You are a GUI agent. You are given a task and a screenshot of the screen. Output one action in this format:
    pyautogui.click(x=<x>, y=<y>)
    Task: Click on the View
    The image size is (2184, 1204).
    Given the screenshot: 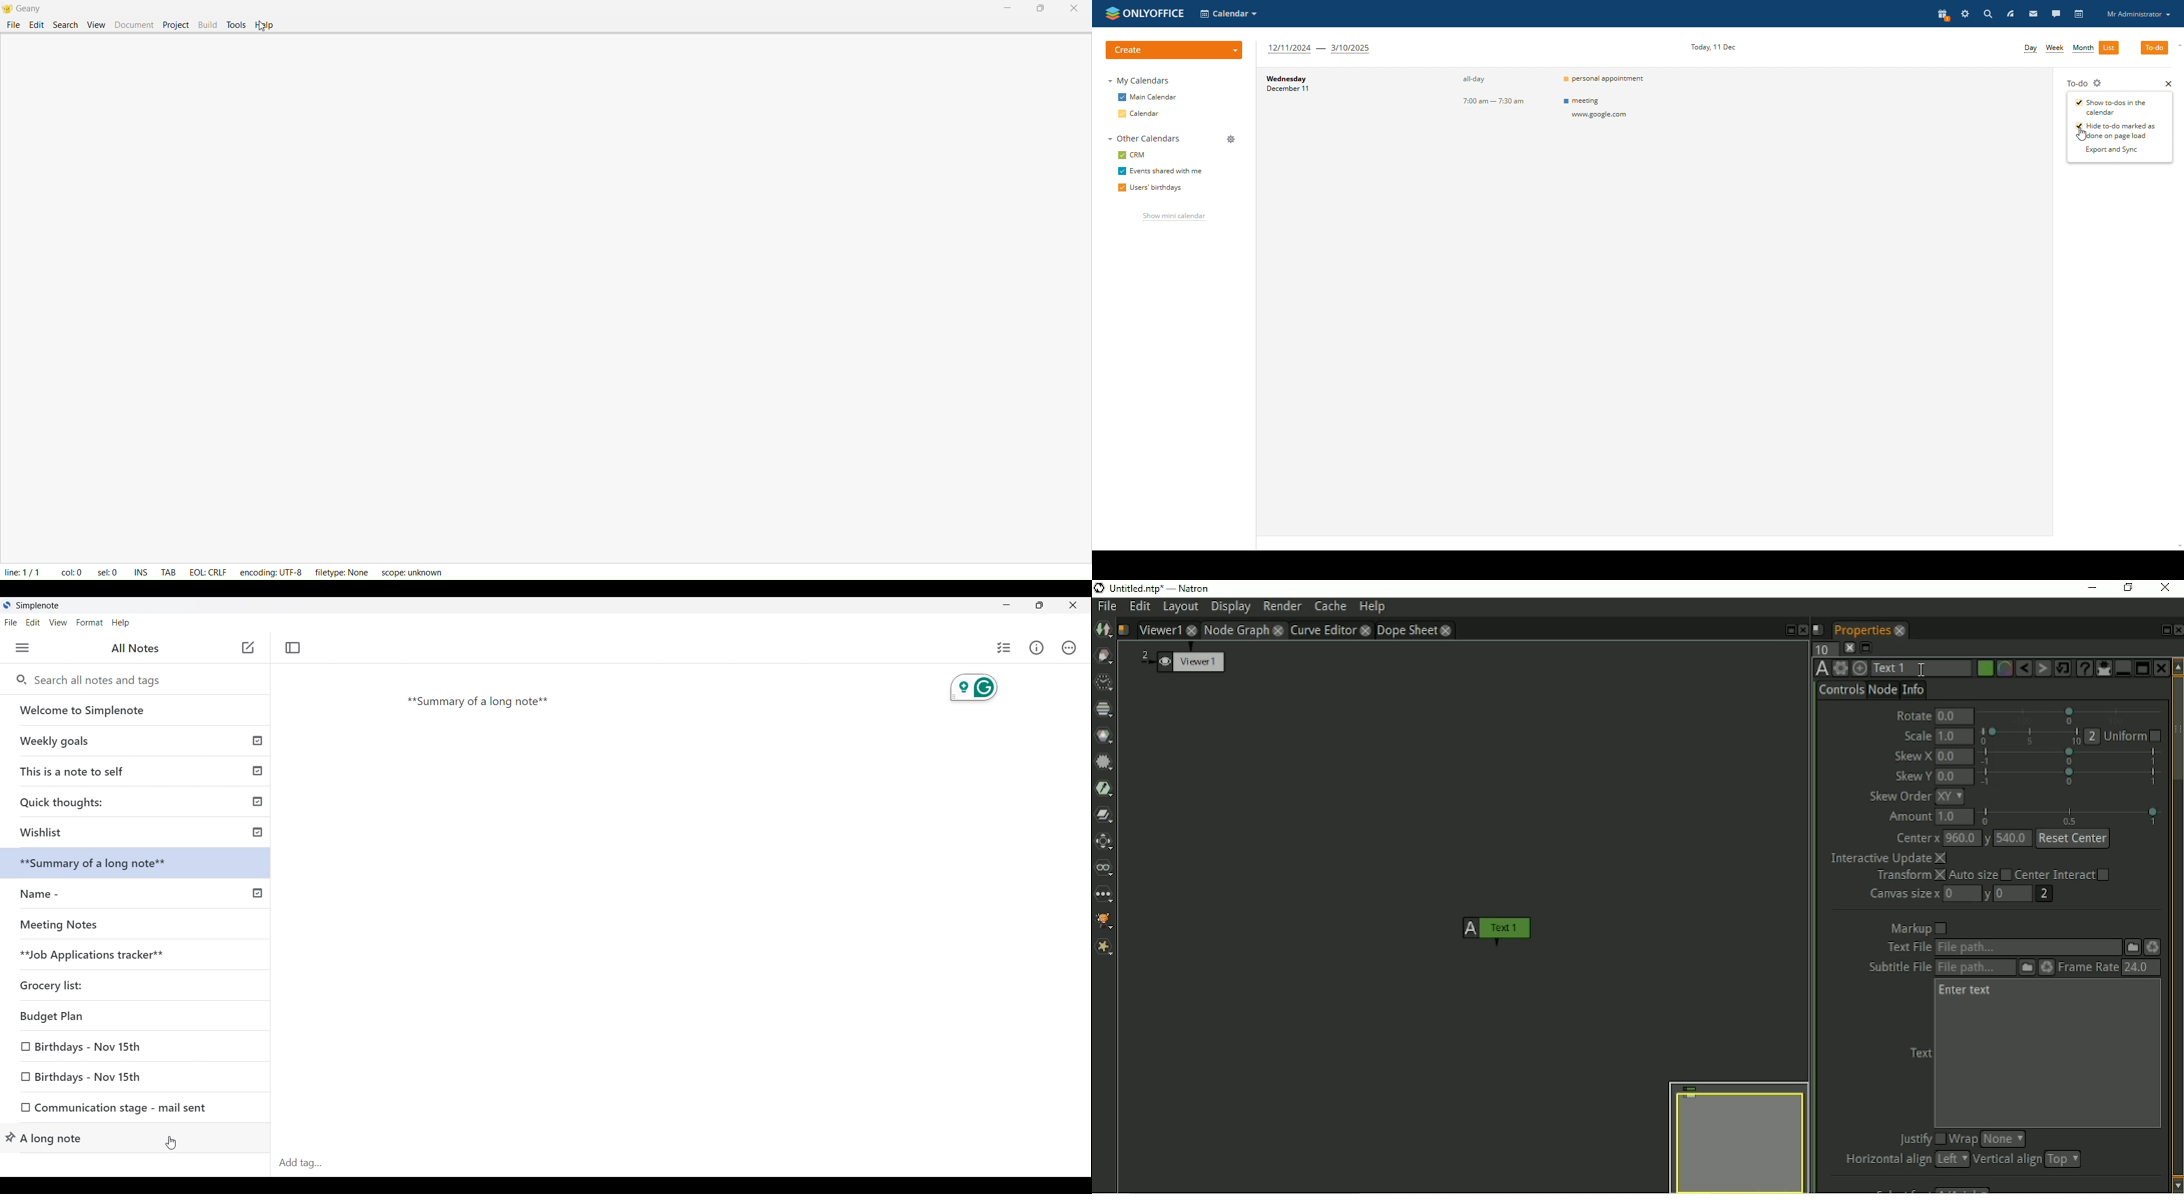 What is the action you would take?
    pyautogui.click(x=59, y=623)
    